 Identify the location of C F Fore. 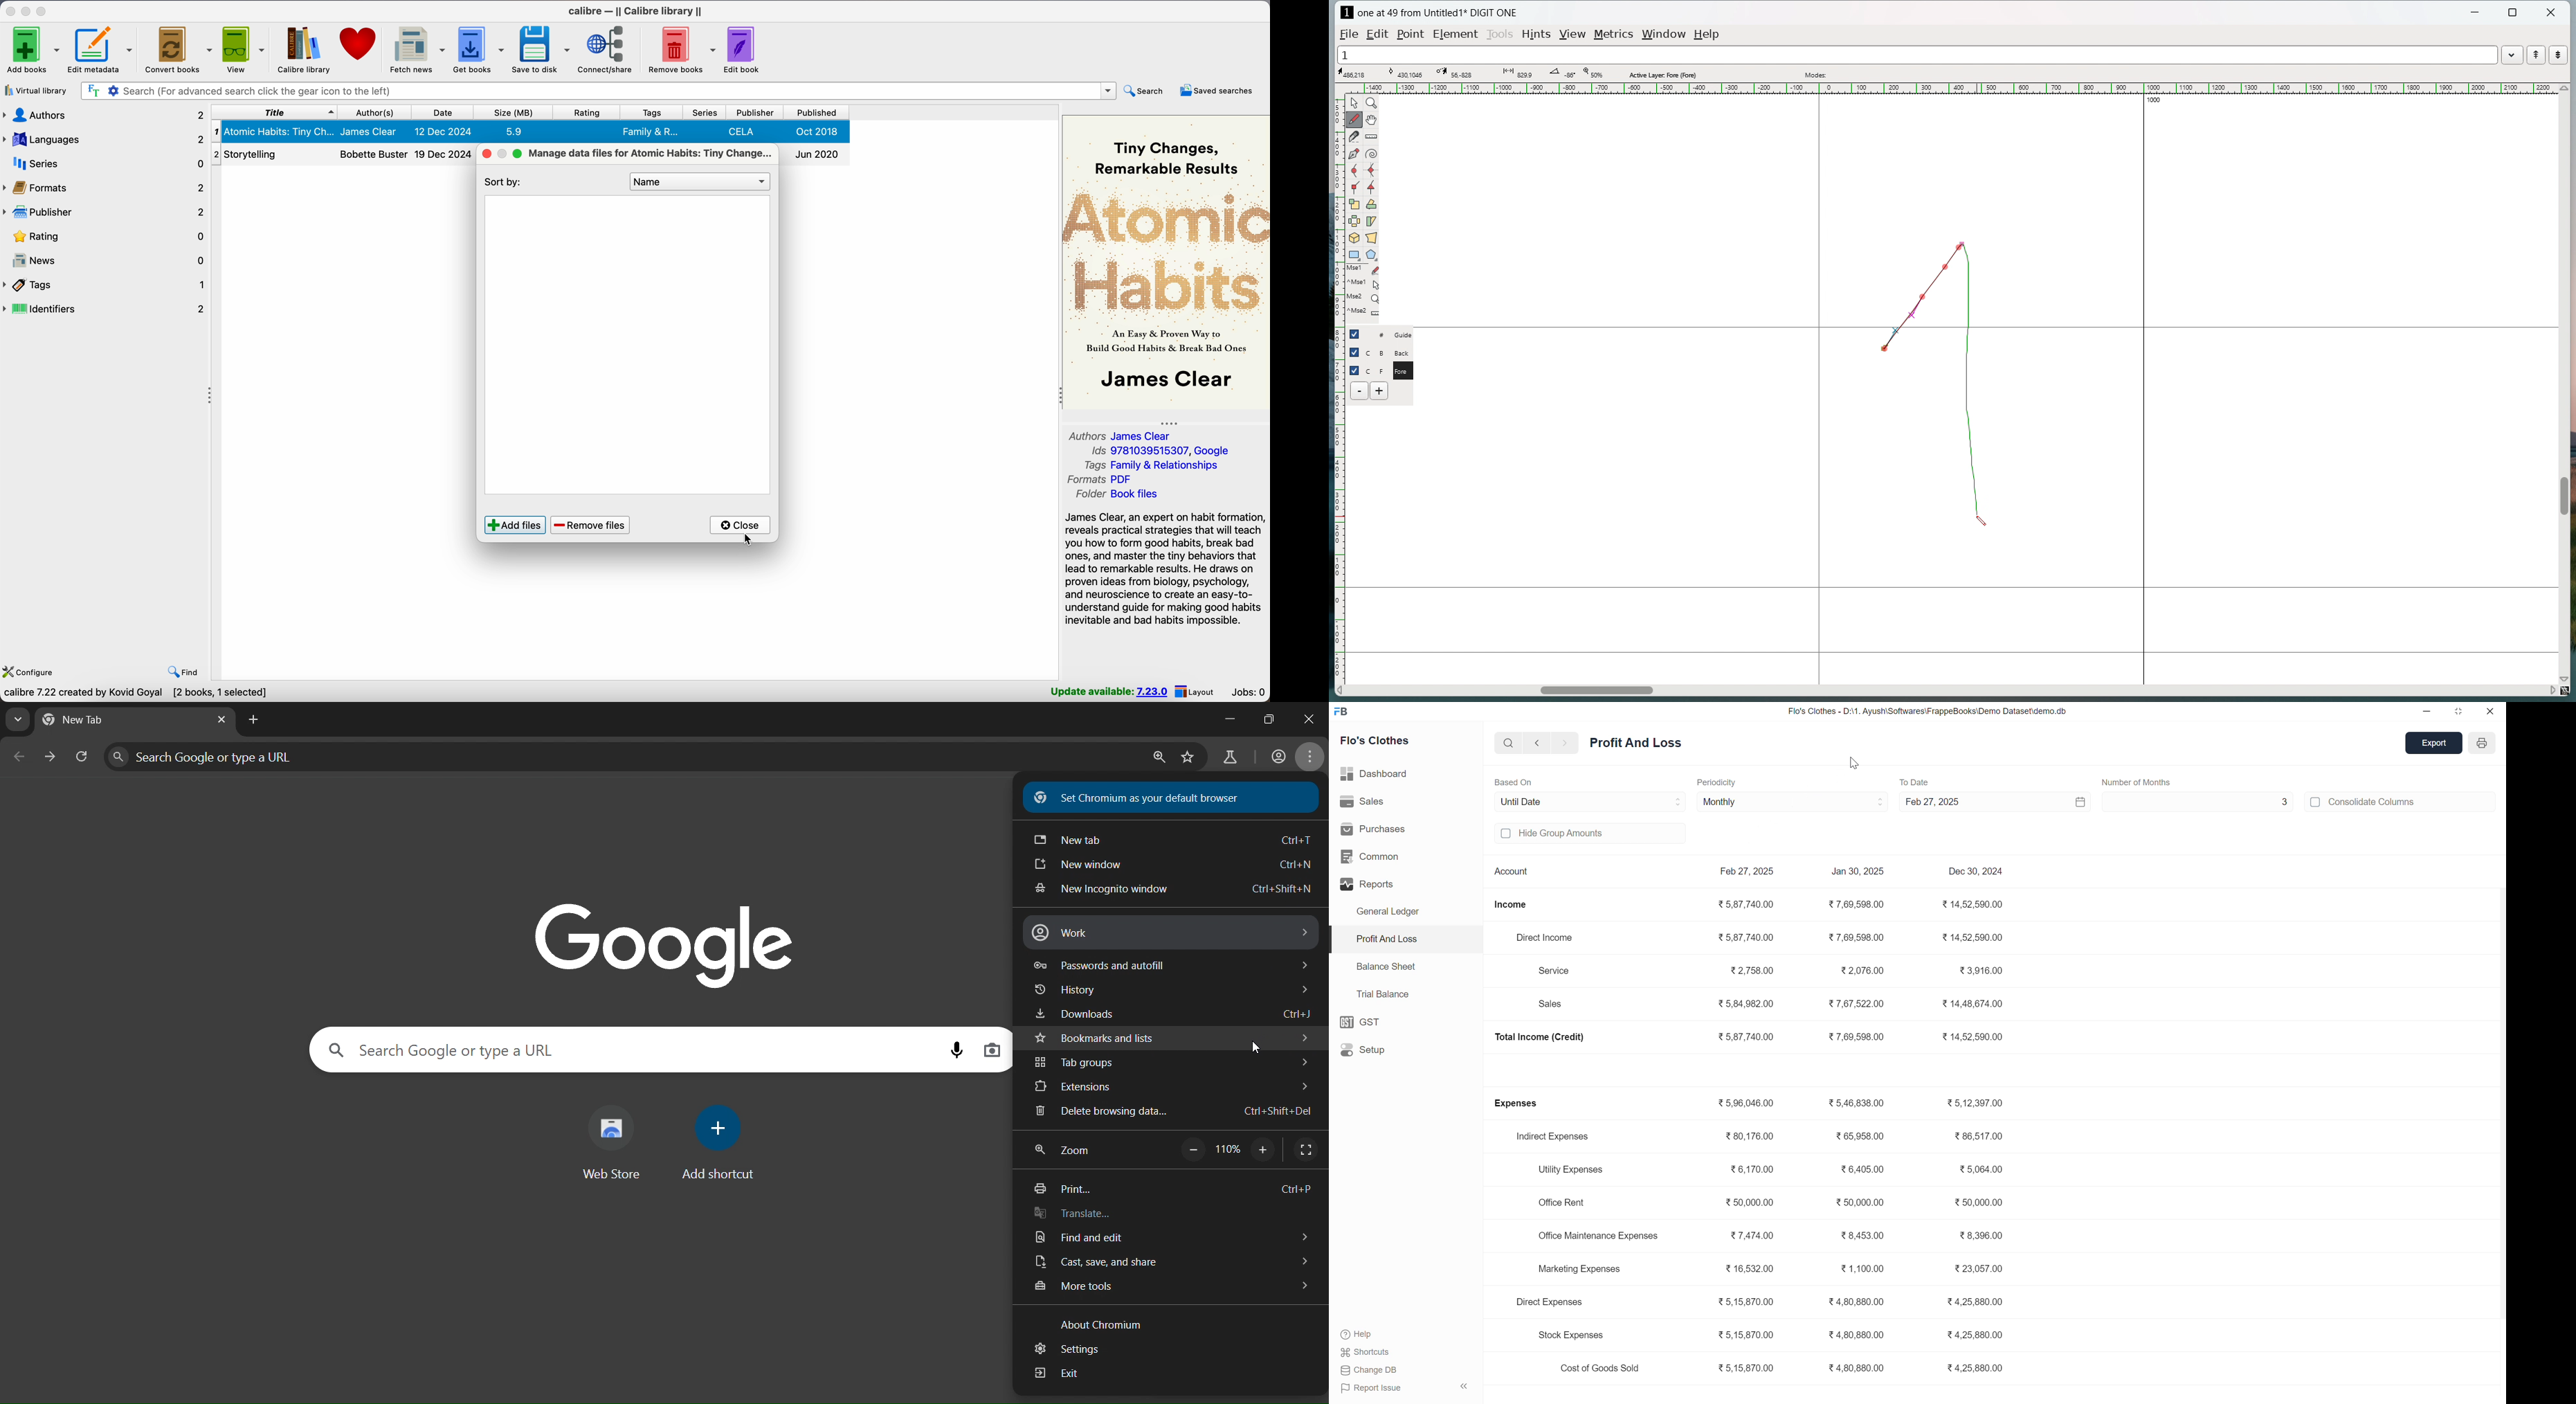
(1391, 370).